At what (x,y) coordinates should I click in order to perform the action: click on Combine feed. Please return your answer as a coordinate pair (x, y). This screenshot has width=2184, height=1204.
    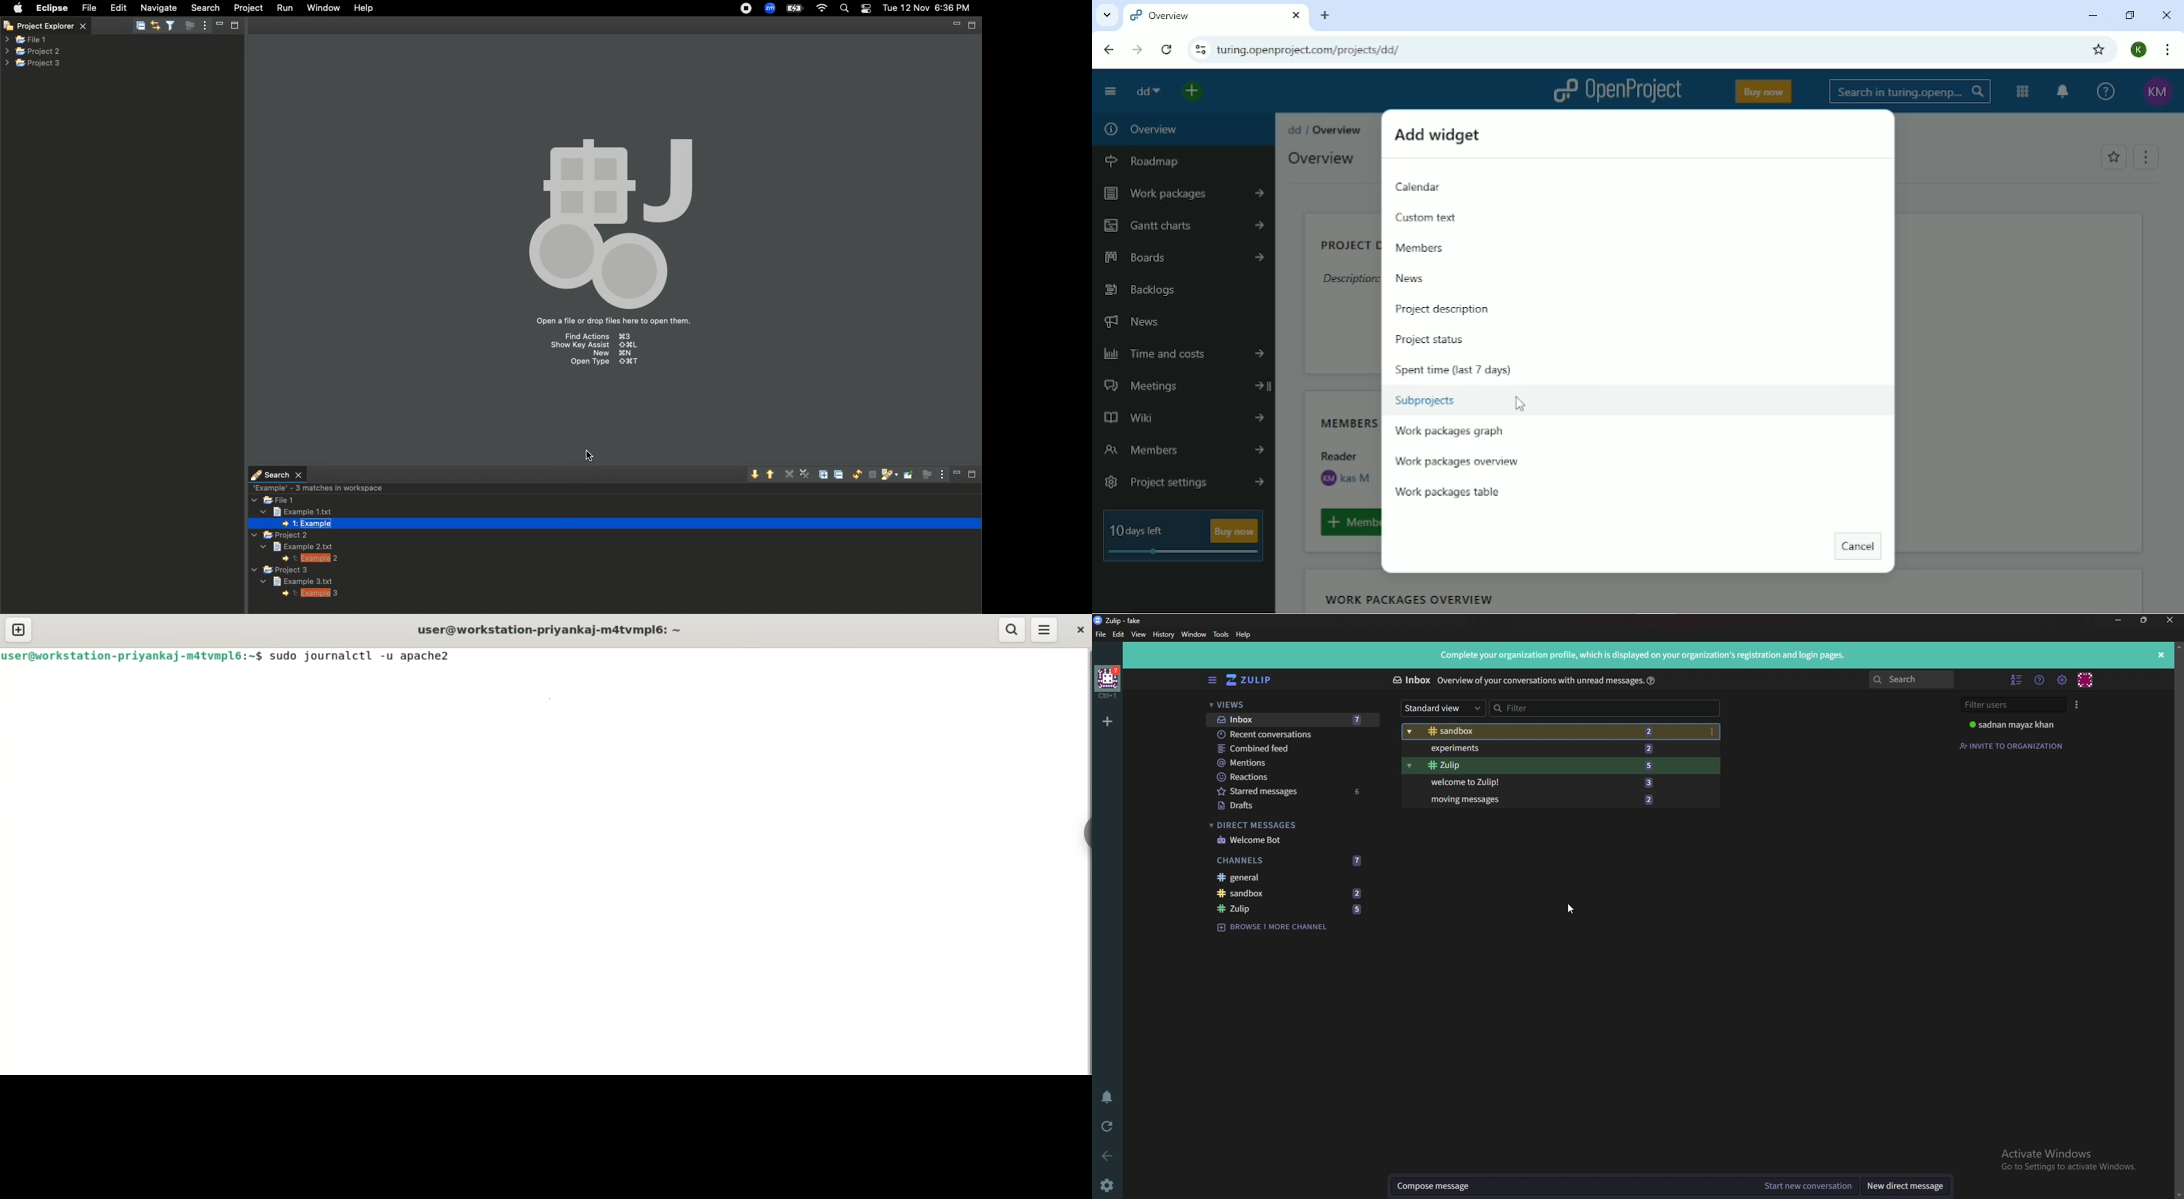
    Looking at the image, I should click on (1294, 749).